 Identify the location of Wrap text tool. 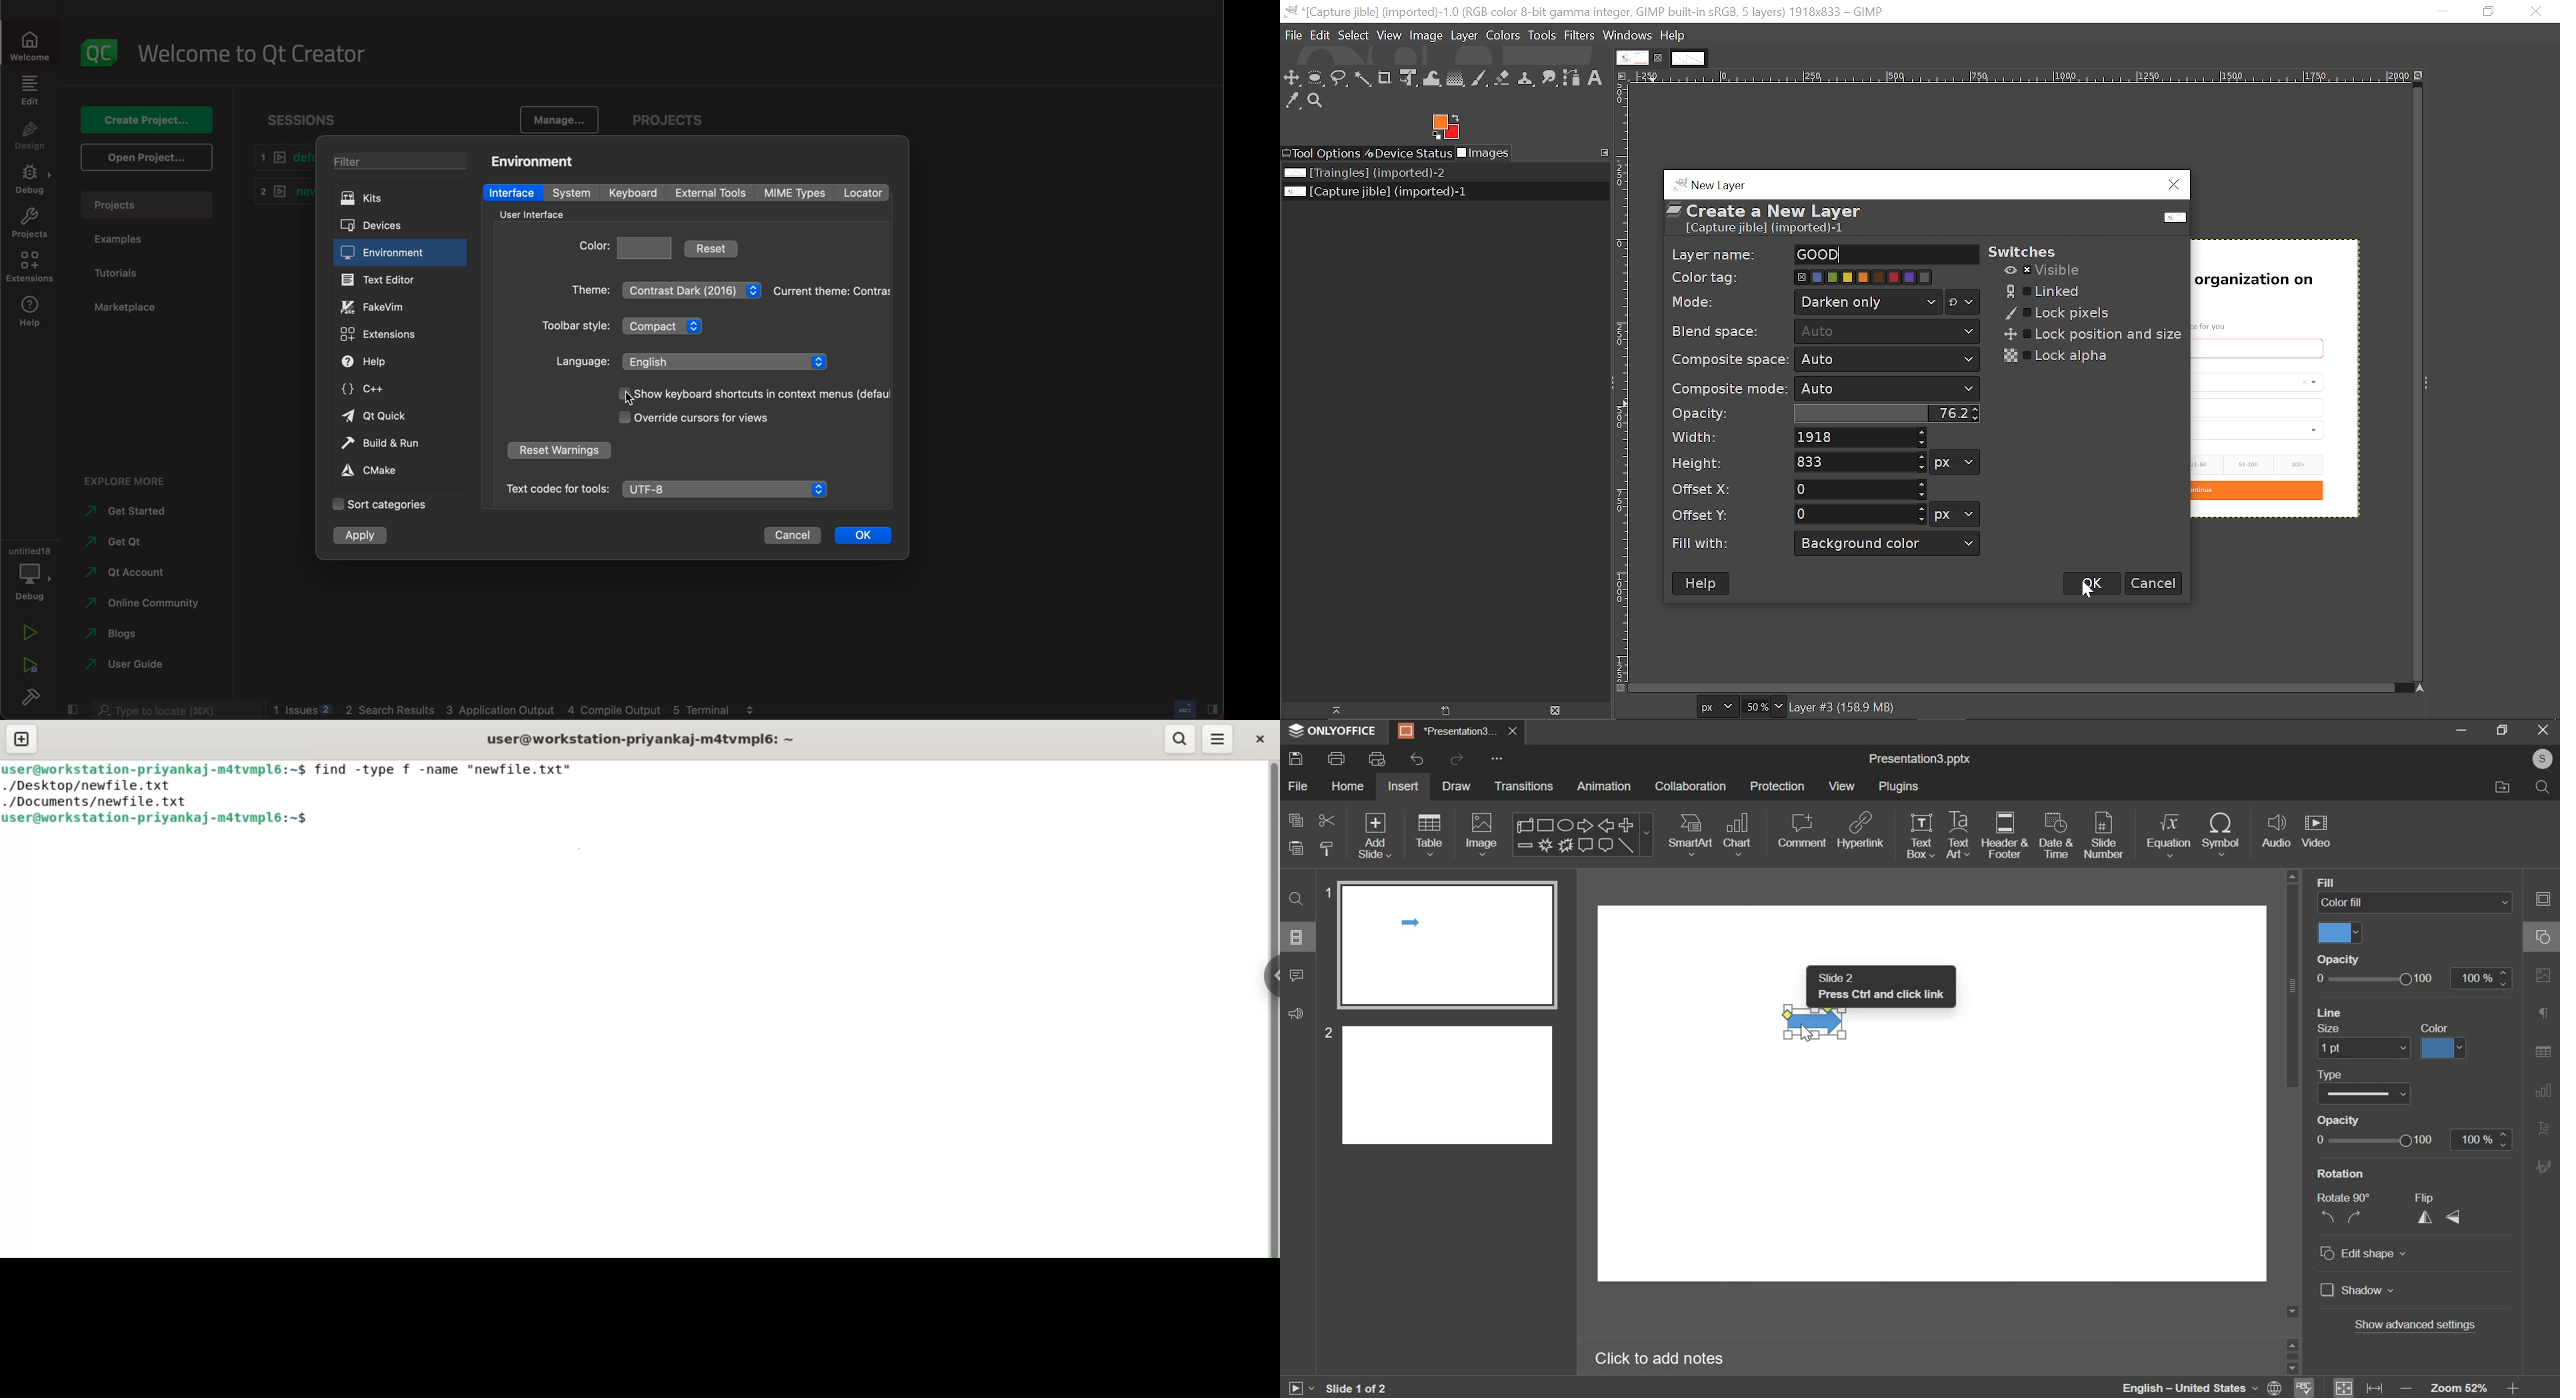
(1431, 79).